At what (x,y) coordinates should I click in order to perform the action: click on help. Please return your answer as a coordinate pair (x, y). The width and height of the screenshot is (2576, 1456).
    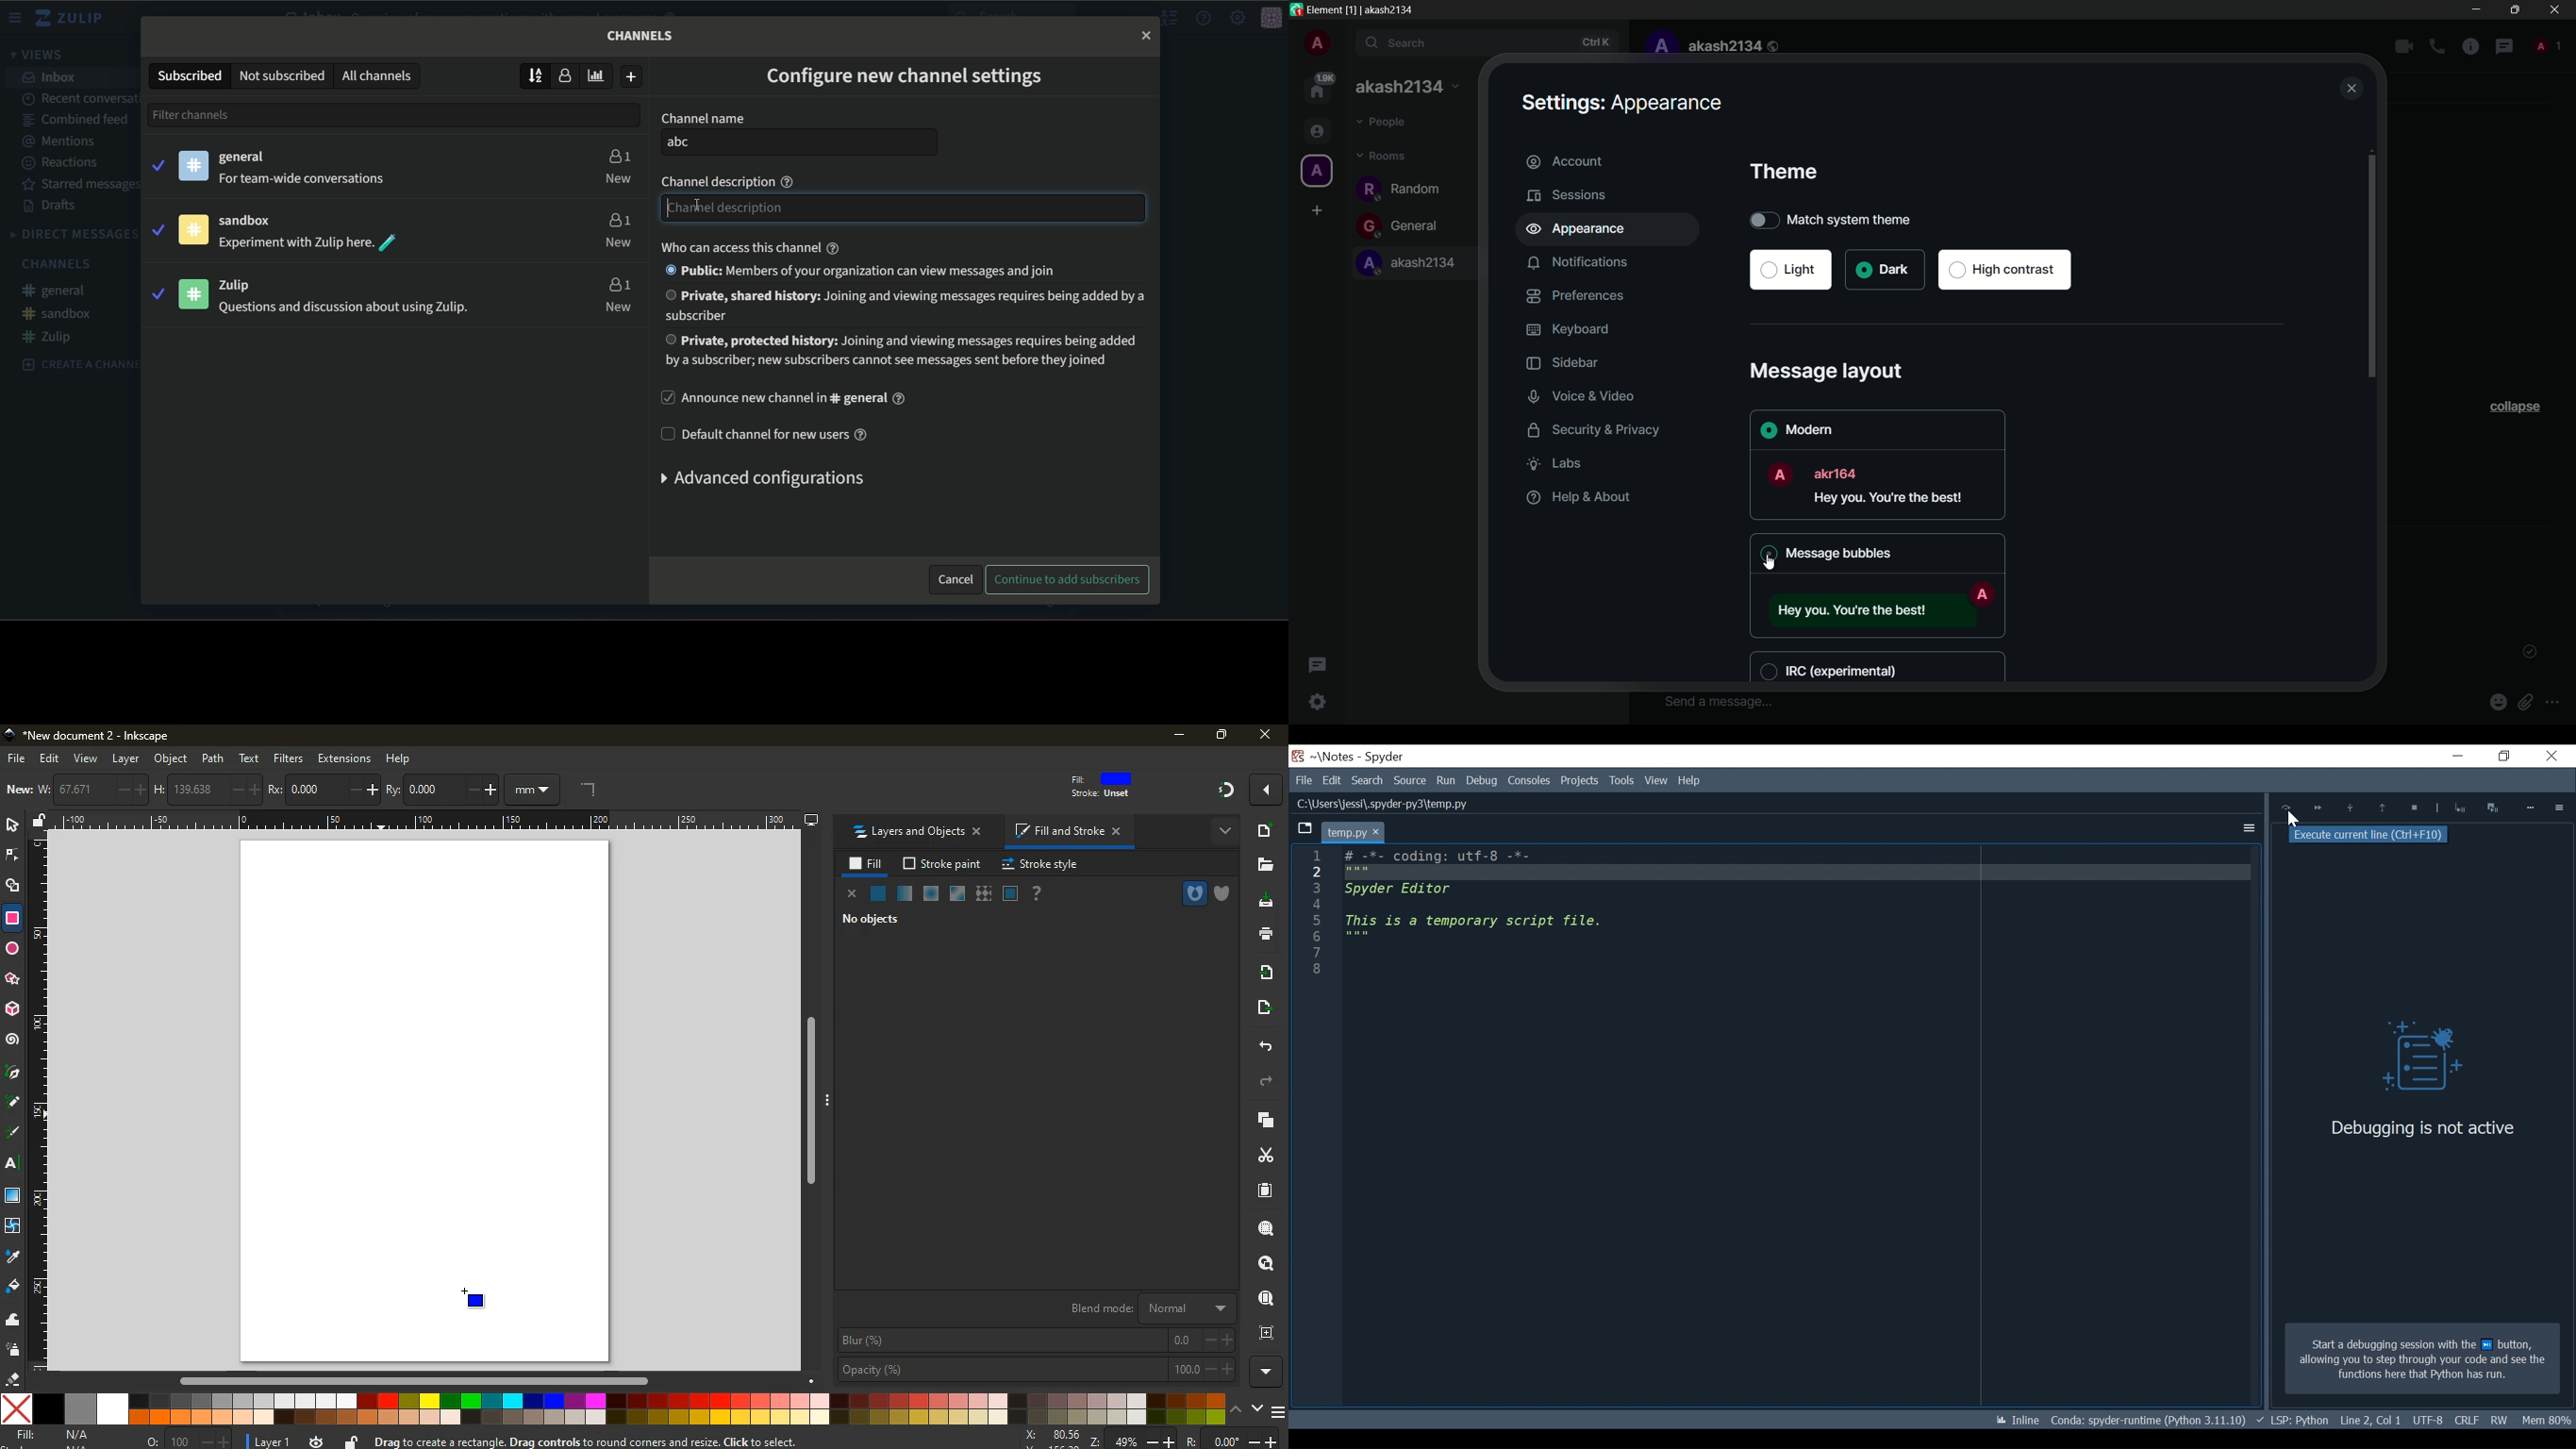
    Looking at the image, I should click on (400, 759).